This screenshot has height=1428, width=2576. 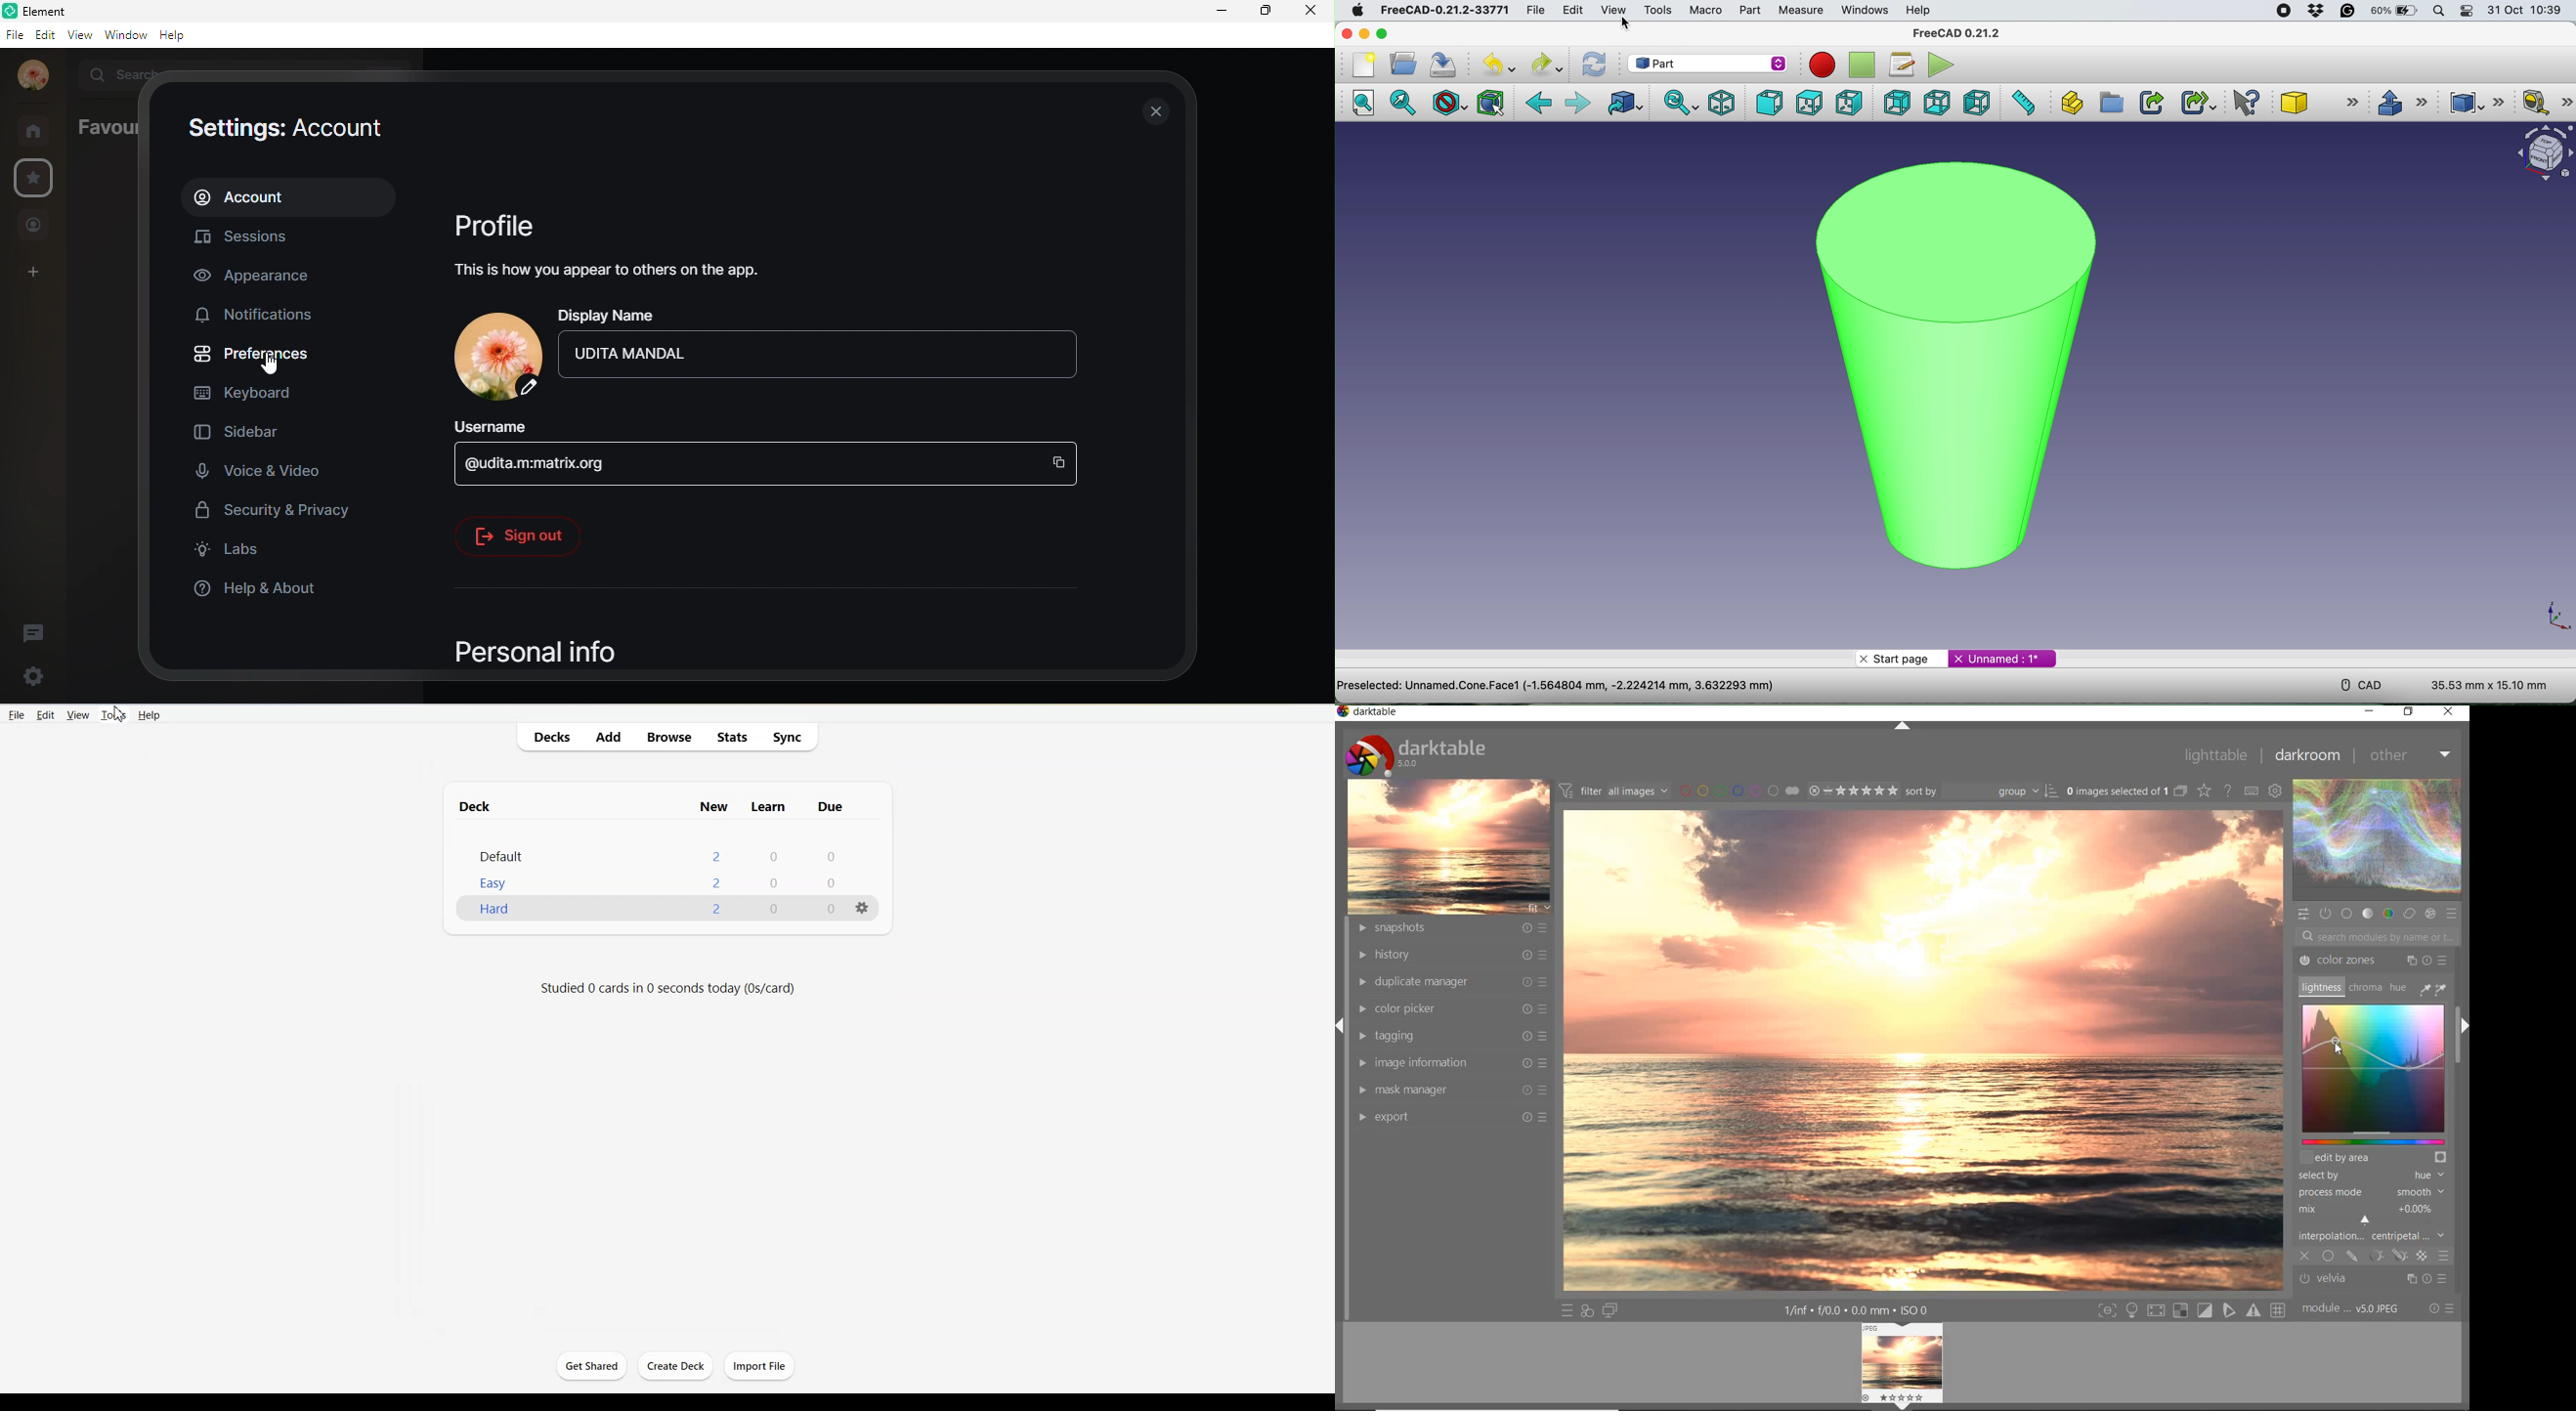 What do you see at coordinates (1415, 752) in the screenshot?
I see `SYSTEM LOGO & NAME` at bounding box center [1415, 752].